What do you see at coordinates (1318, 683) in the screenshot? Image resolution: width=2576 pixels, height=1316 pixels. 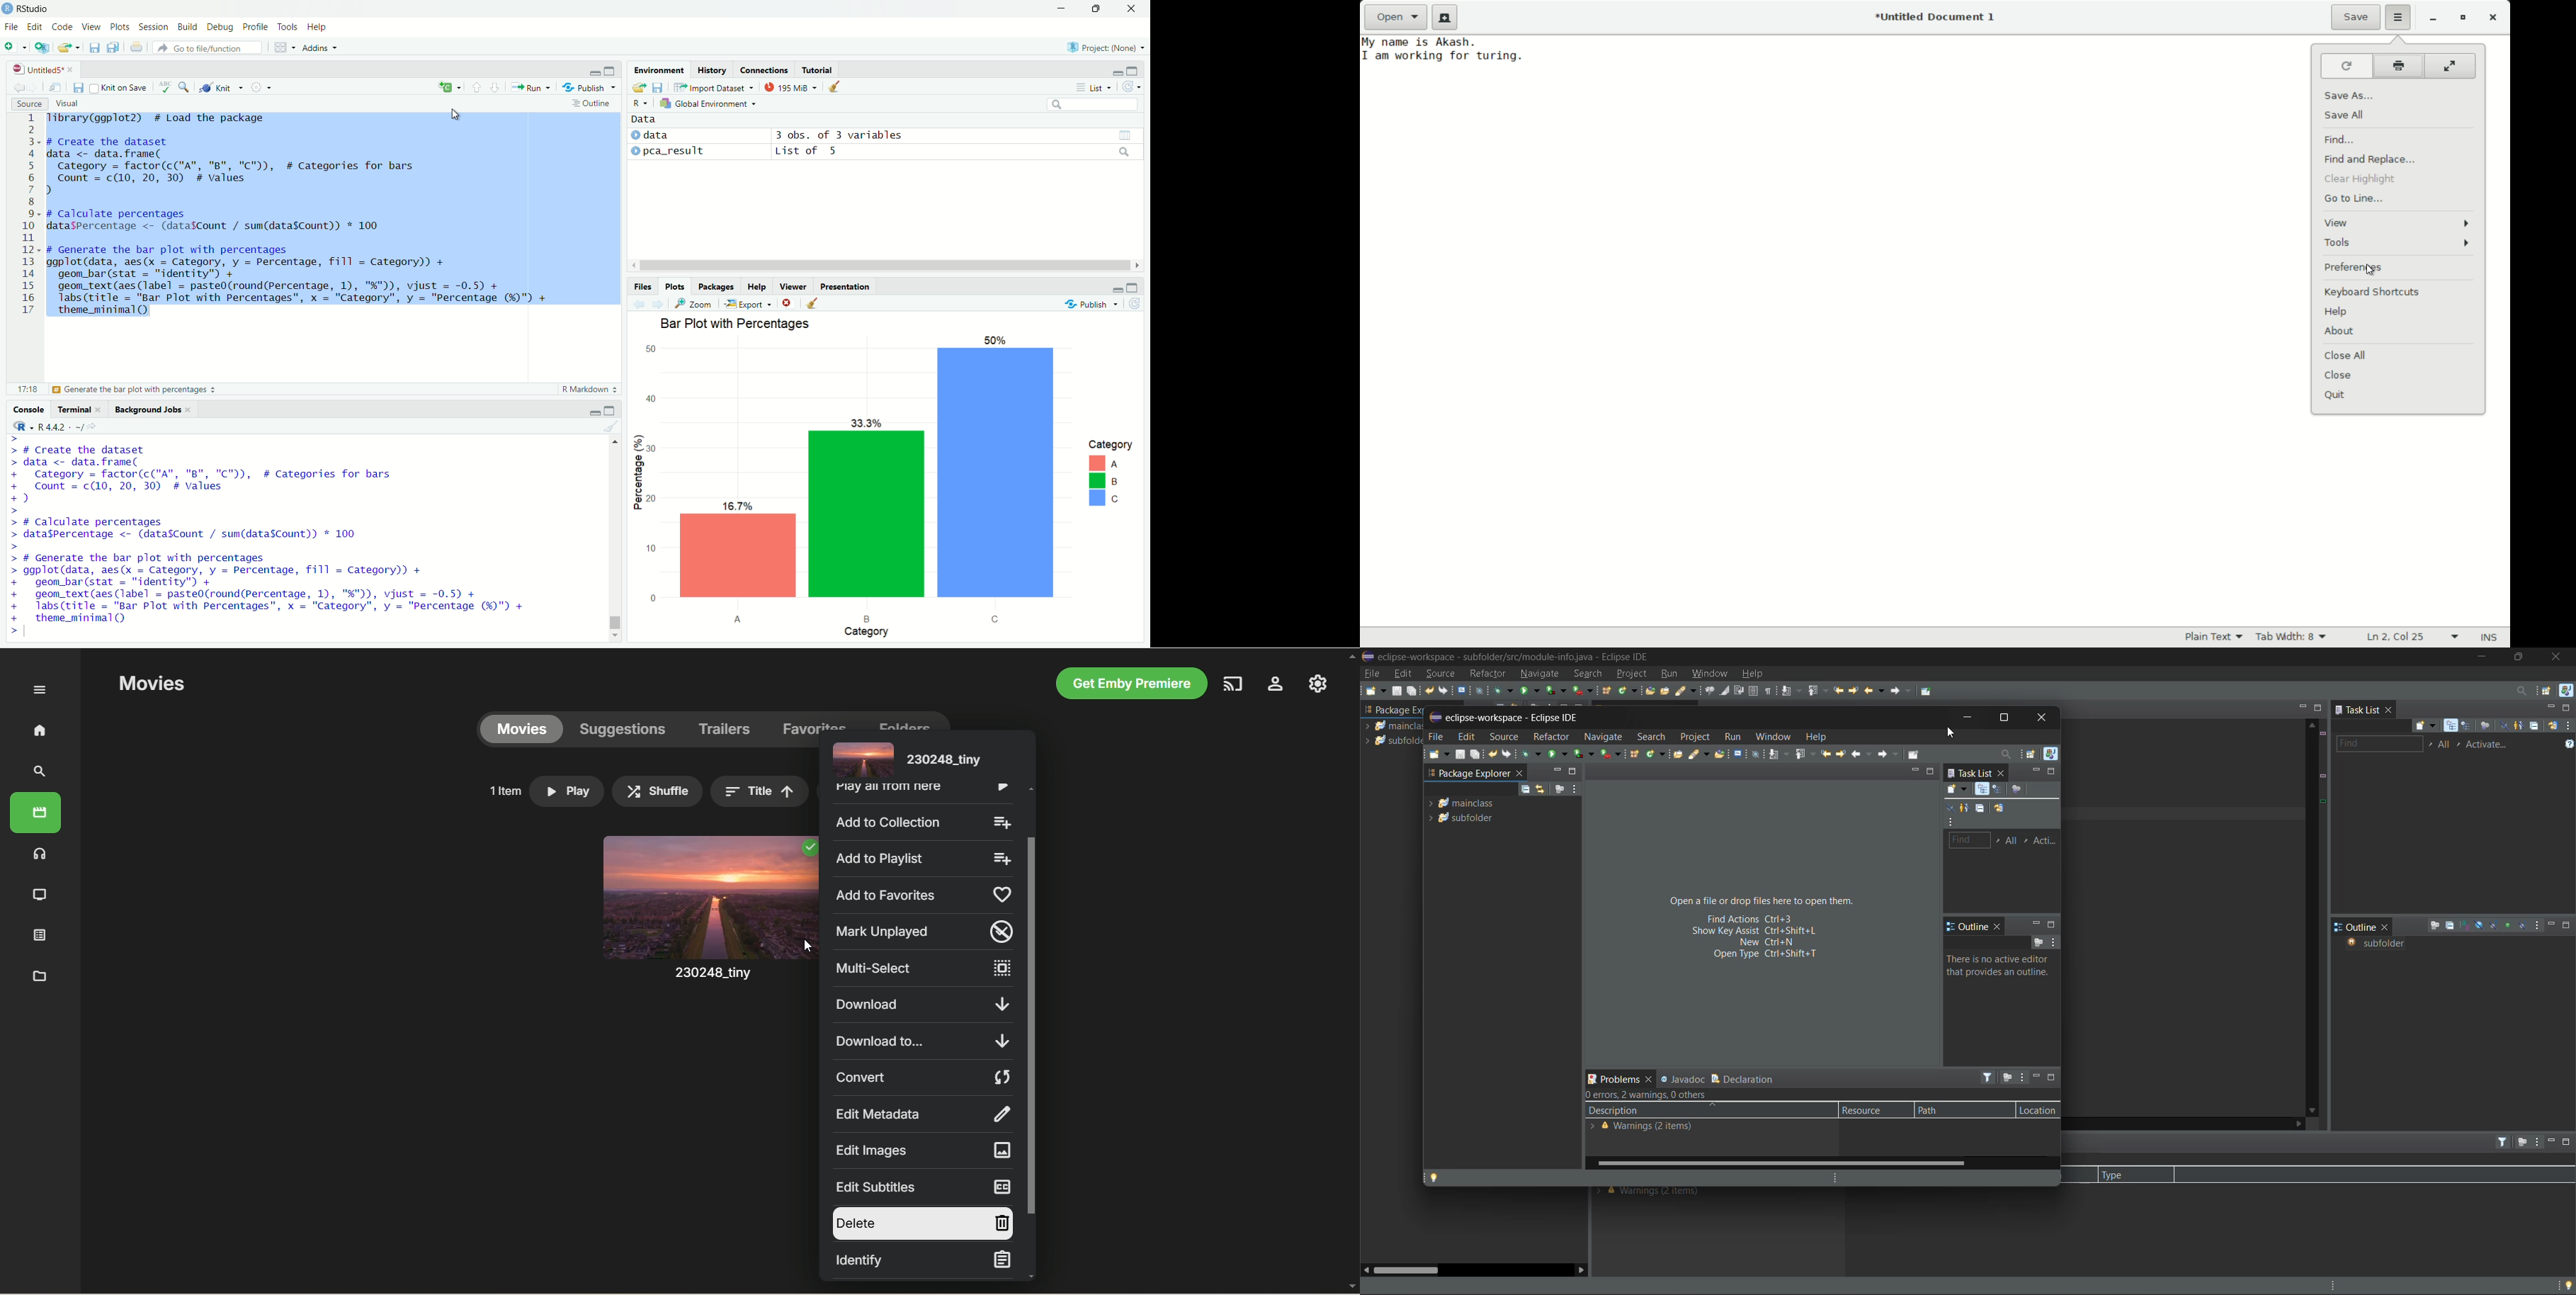 I see `manage emby  server` at bounding box center [1318, 683].